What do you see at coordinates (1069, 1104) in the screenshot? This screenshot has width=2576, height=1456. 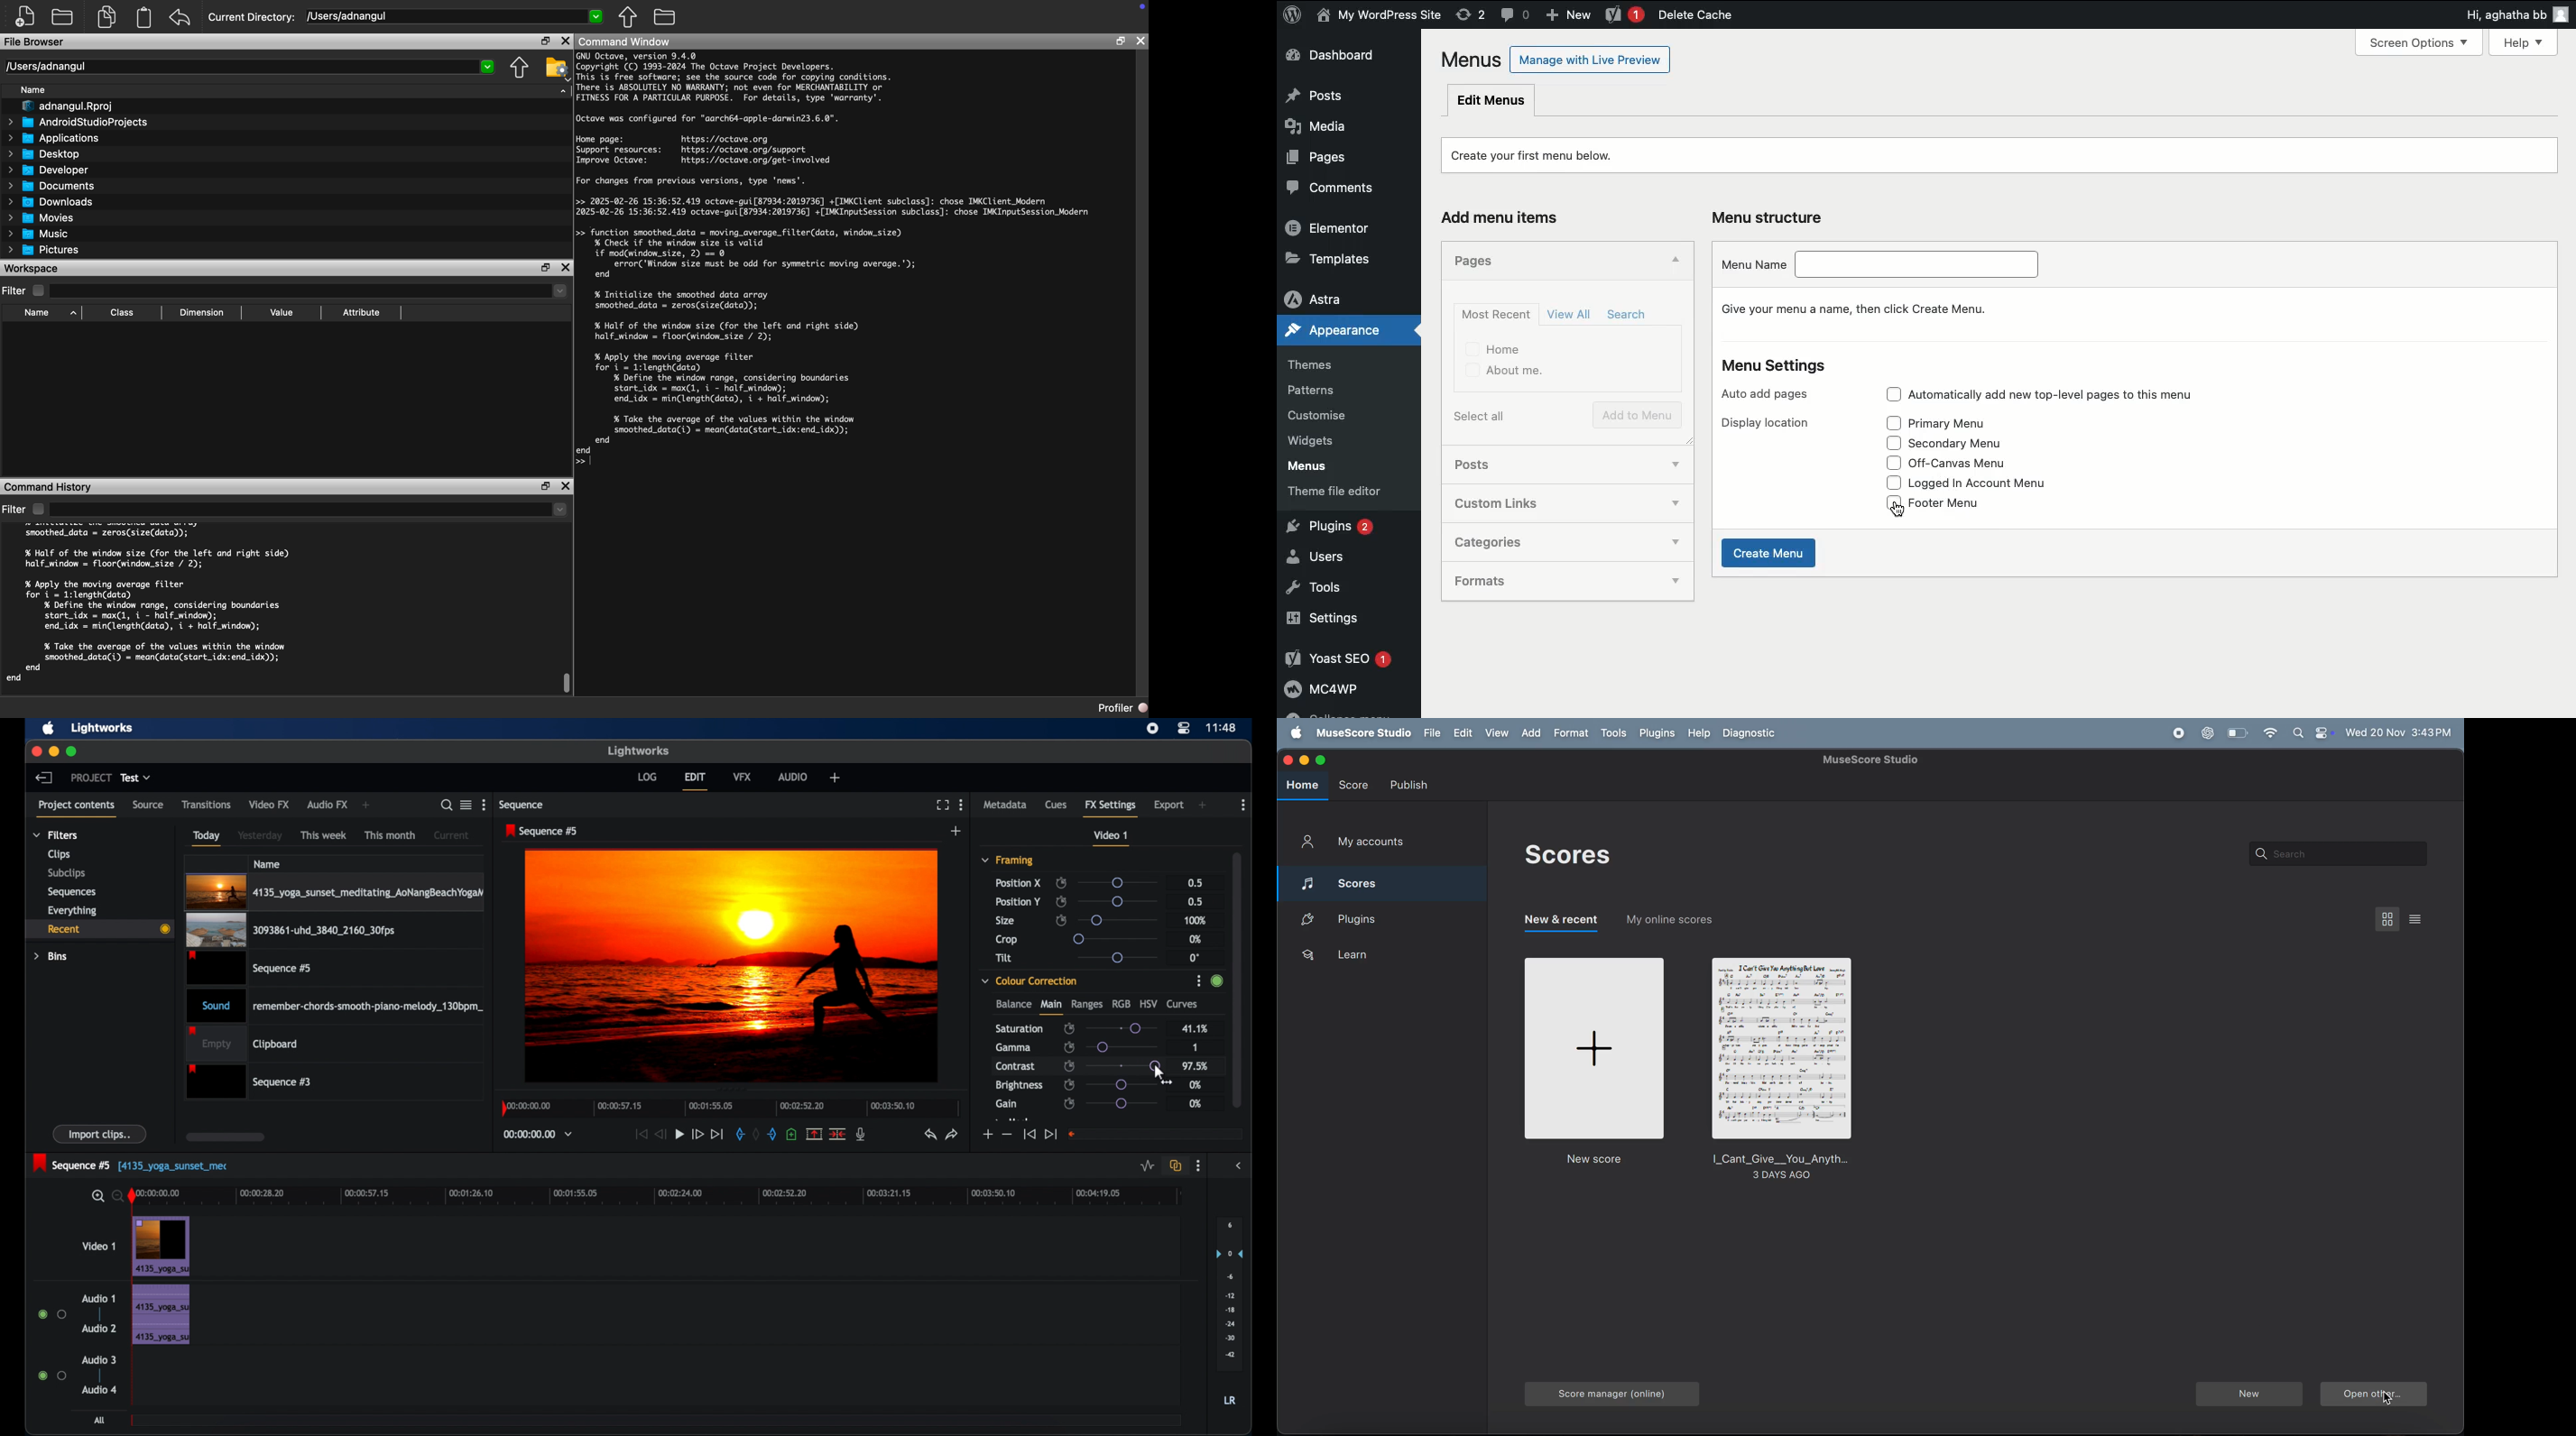 I see `enable/disable keyframes` at bounding box center [1069, 1104].